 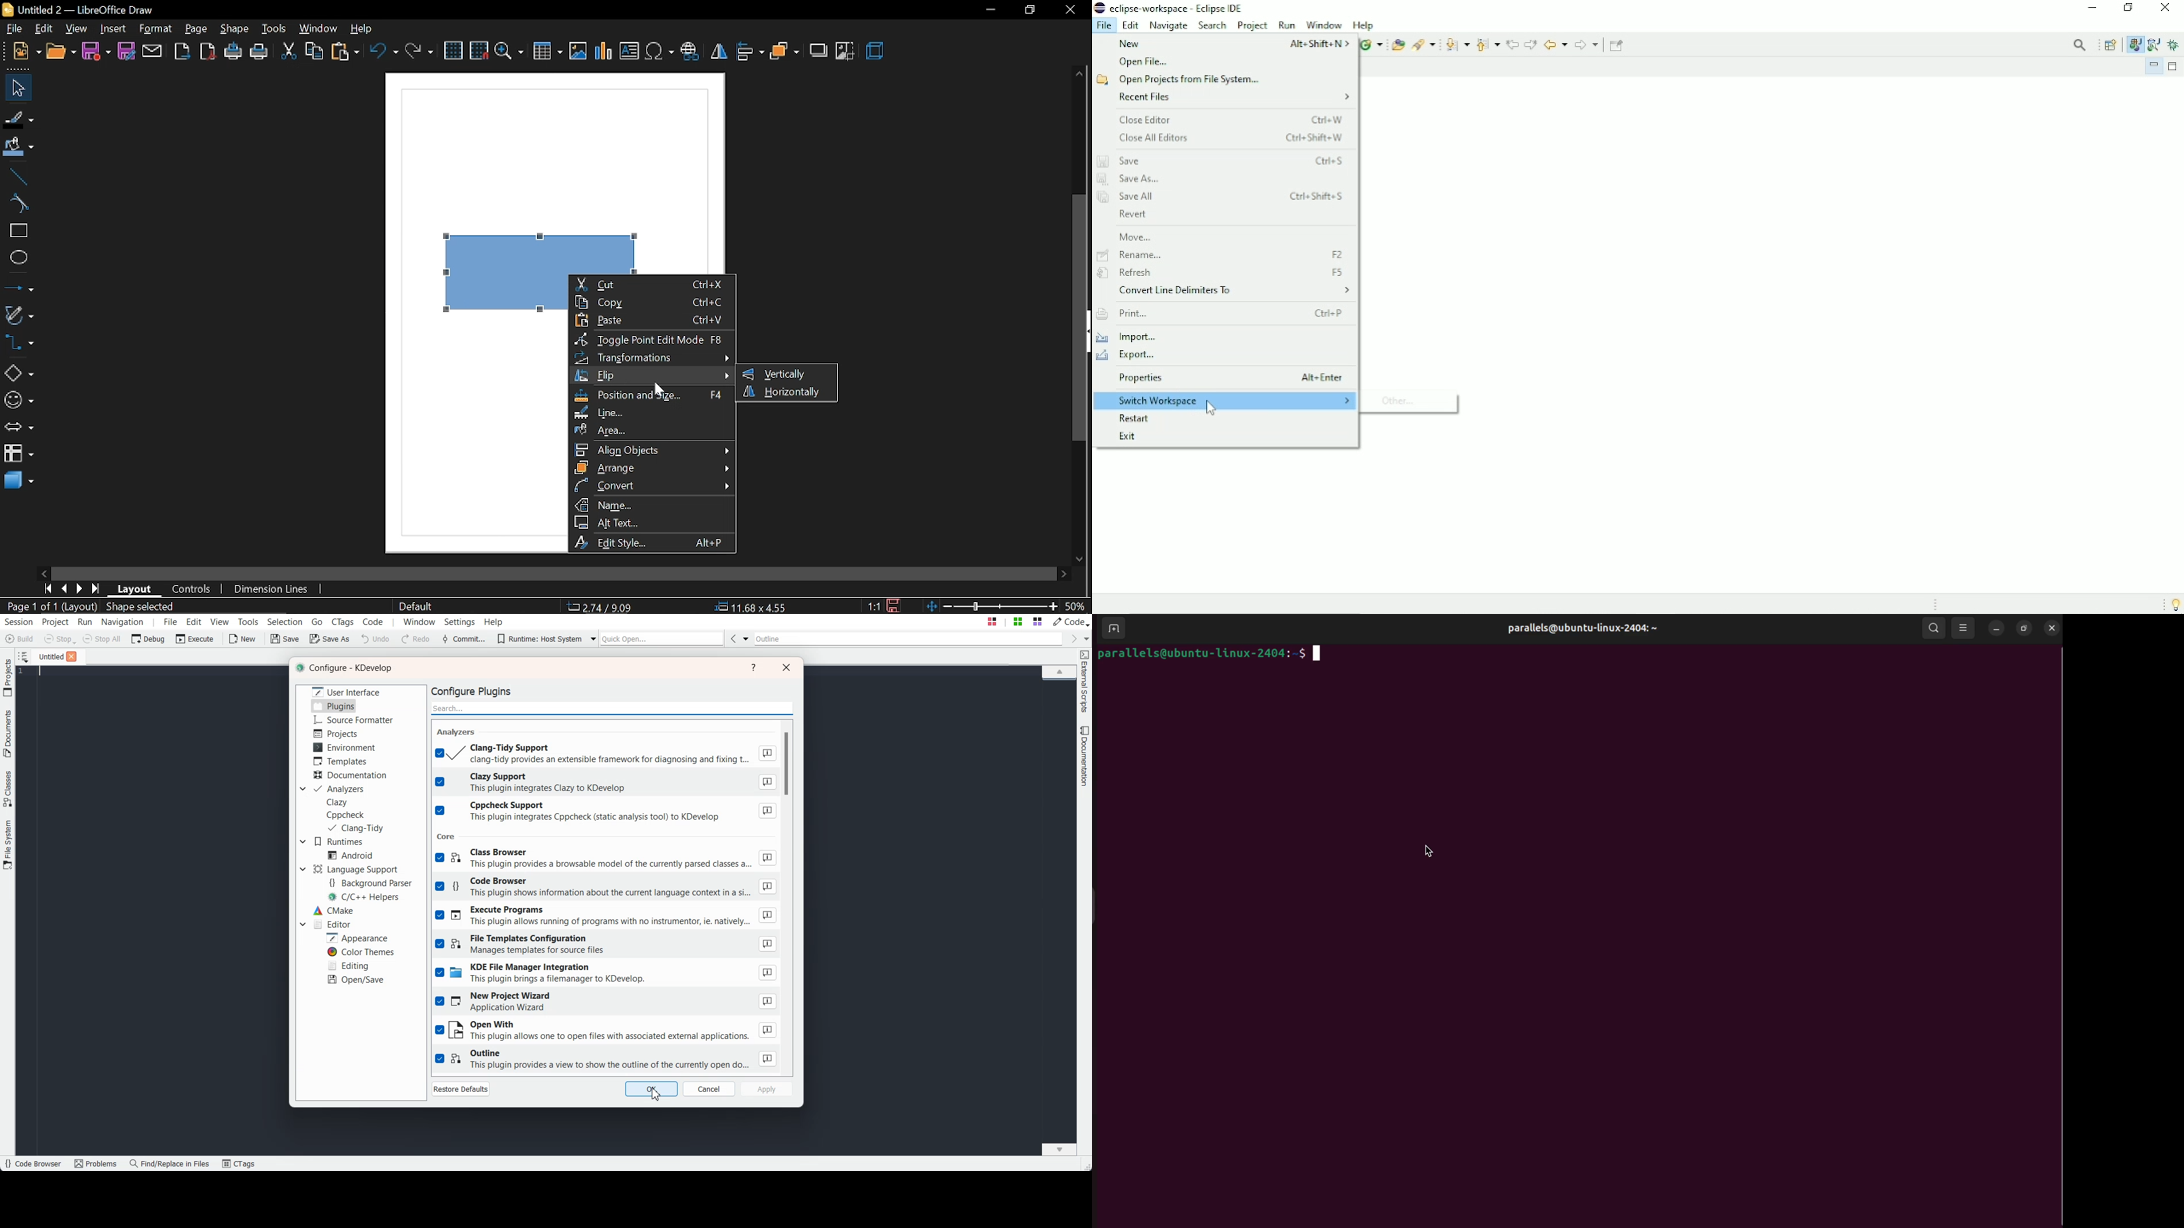 I want to click on Search bar, so click(x=613, y=707).